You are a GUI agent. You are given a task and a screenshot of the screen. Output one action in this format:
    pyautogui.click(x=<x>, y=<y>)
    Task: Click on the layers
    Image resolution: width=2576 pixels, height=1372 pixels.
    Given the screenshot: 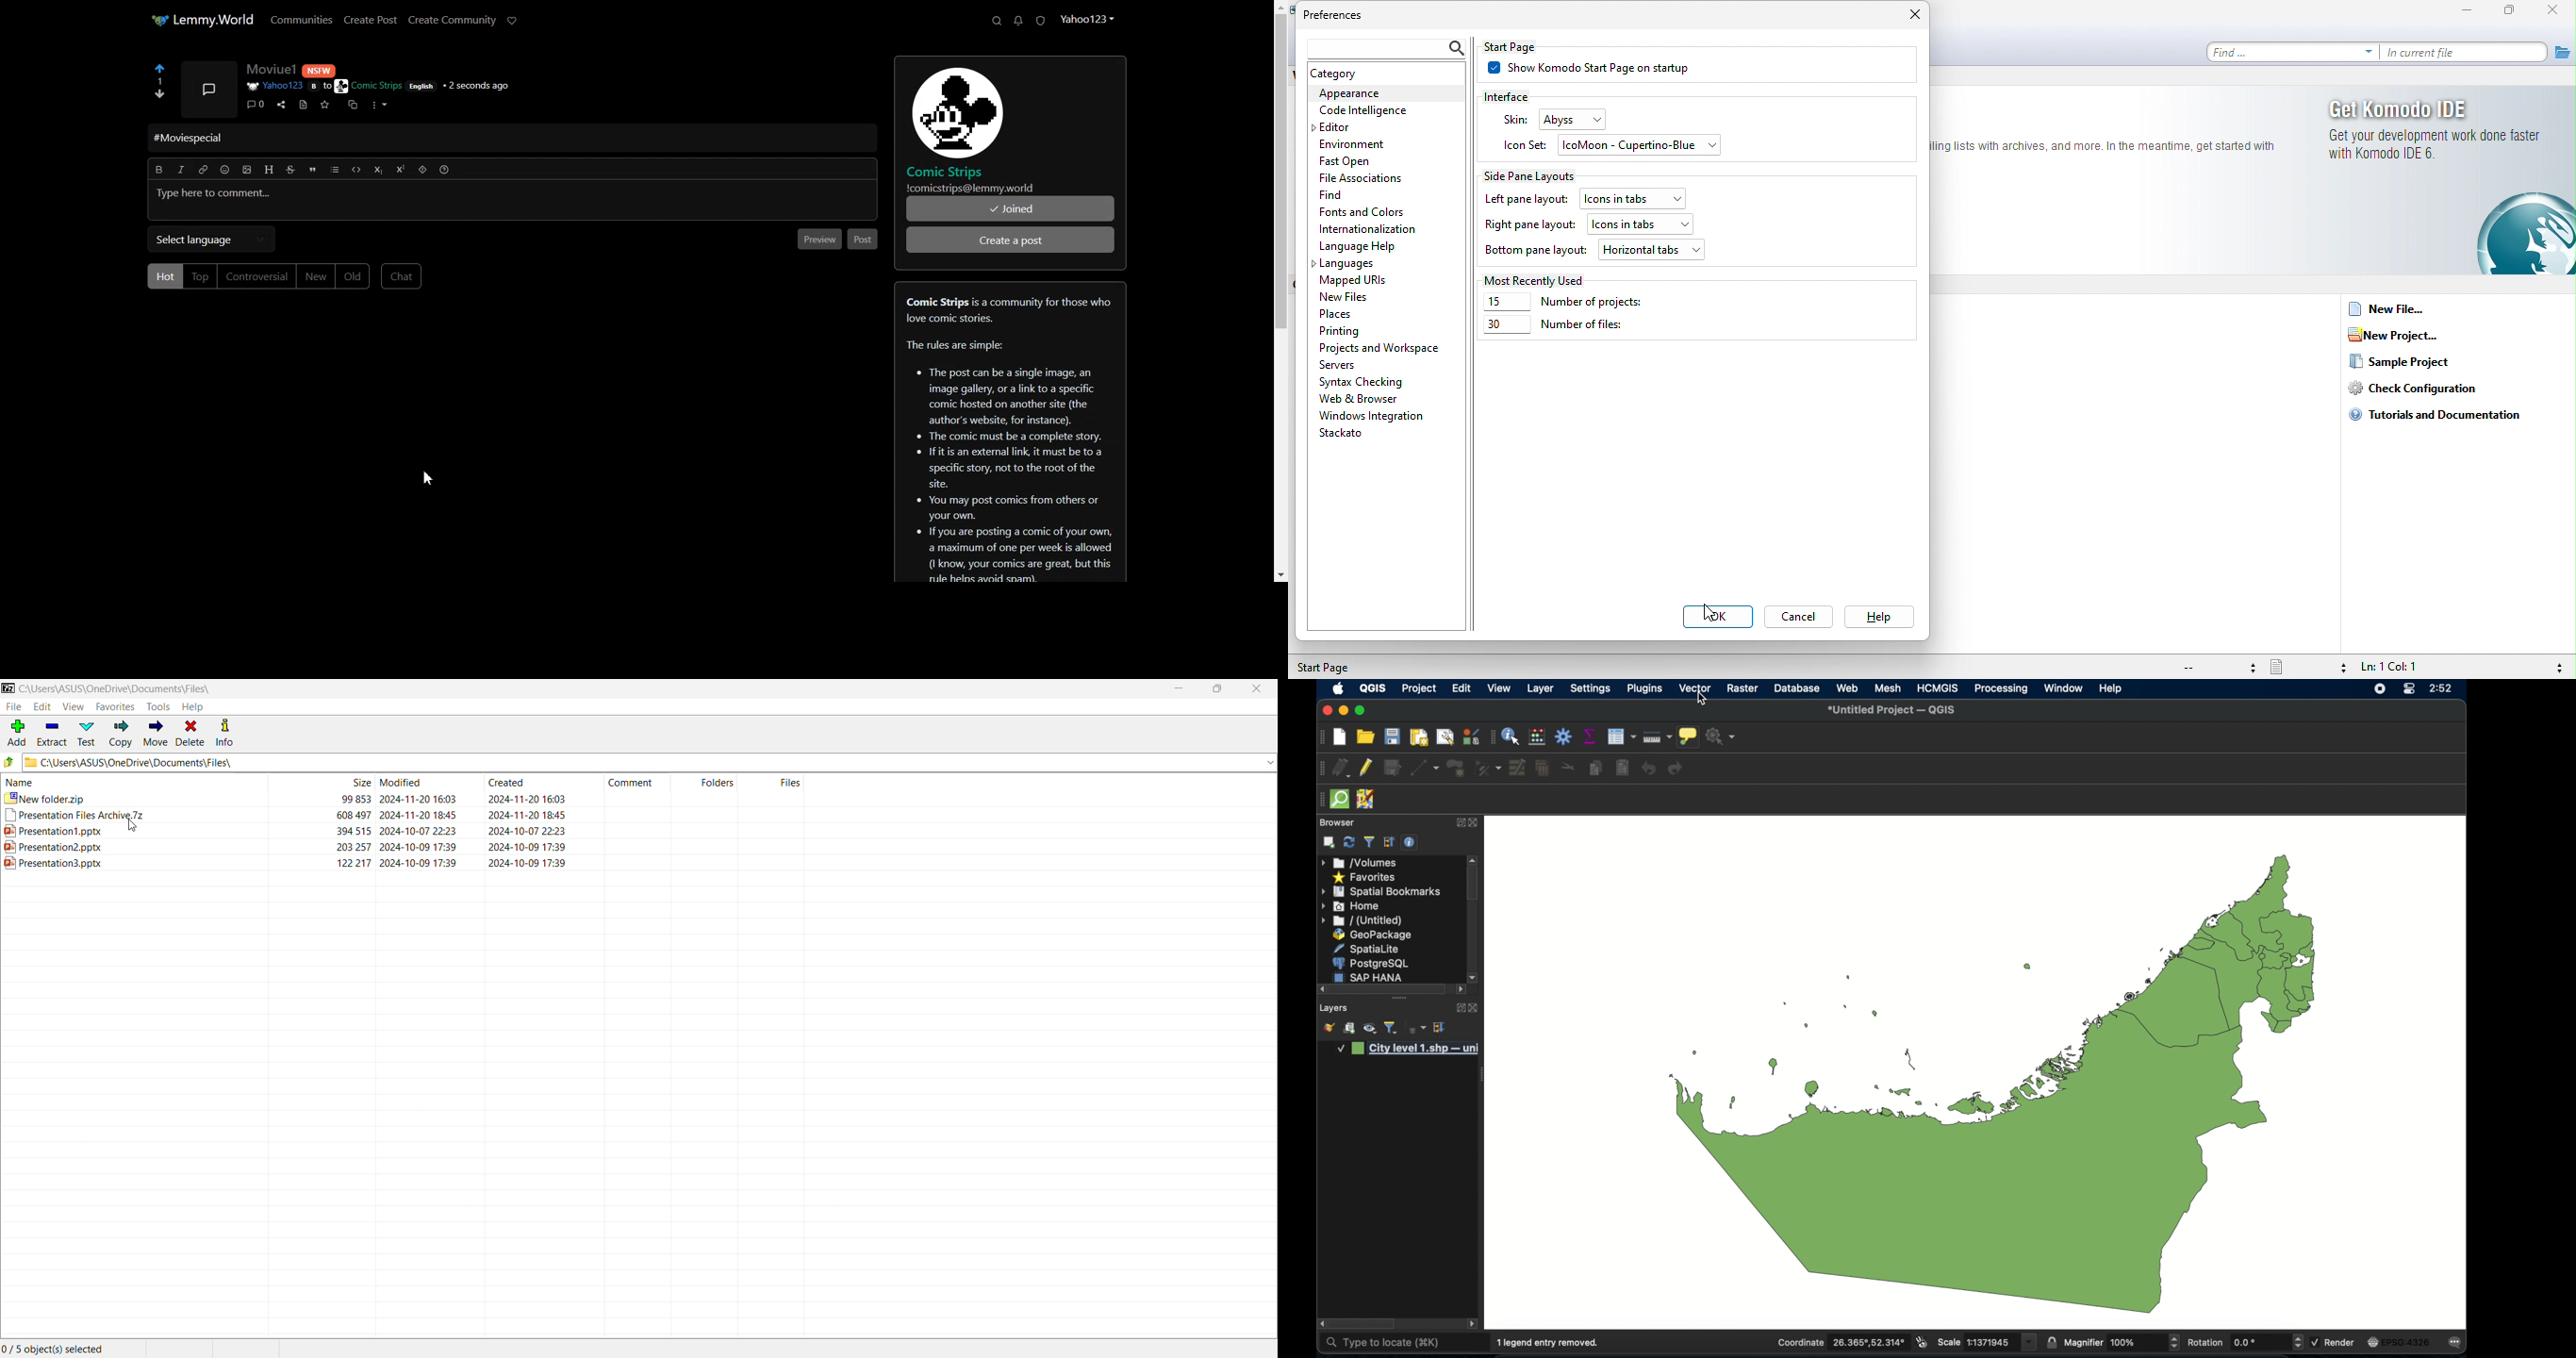 What is the action you would take?
    pyautogui.click(x=1334, y=1008)
    